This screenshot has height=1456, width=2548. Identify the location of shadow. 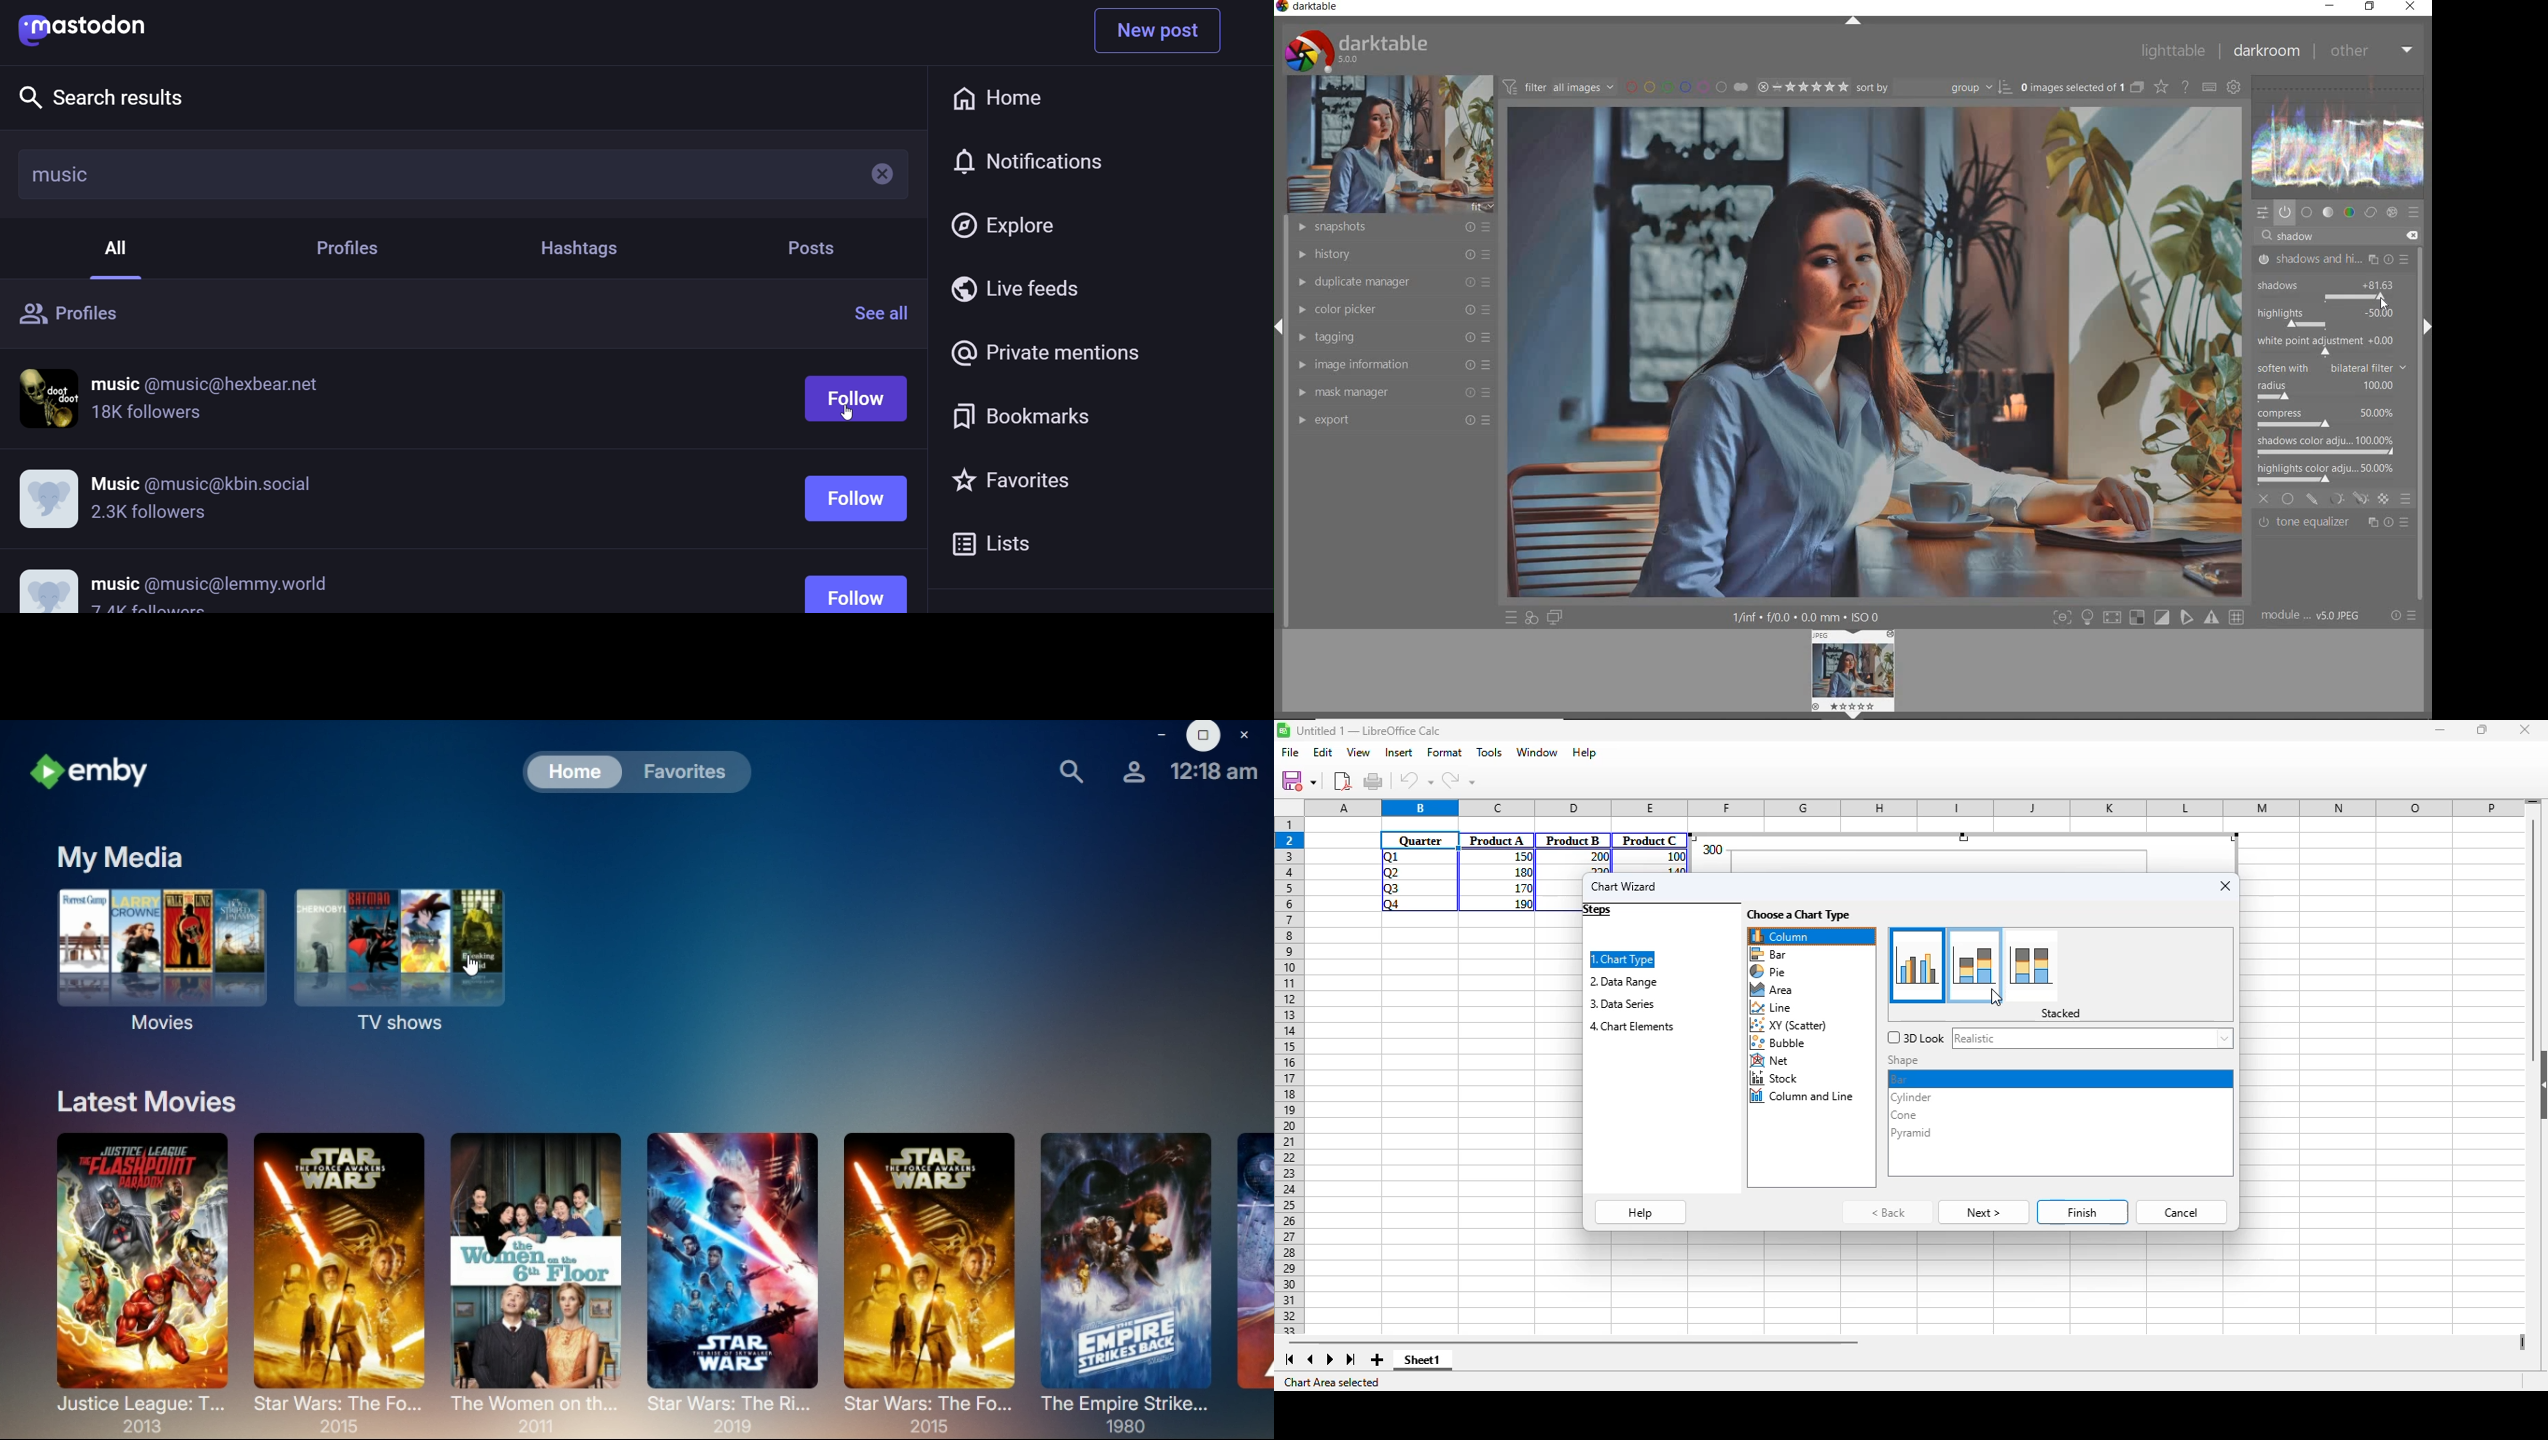
(2302, 237).